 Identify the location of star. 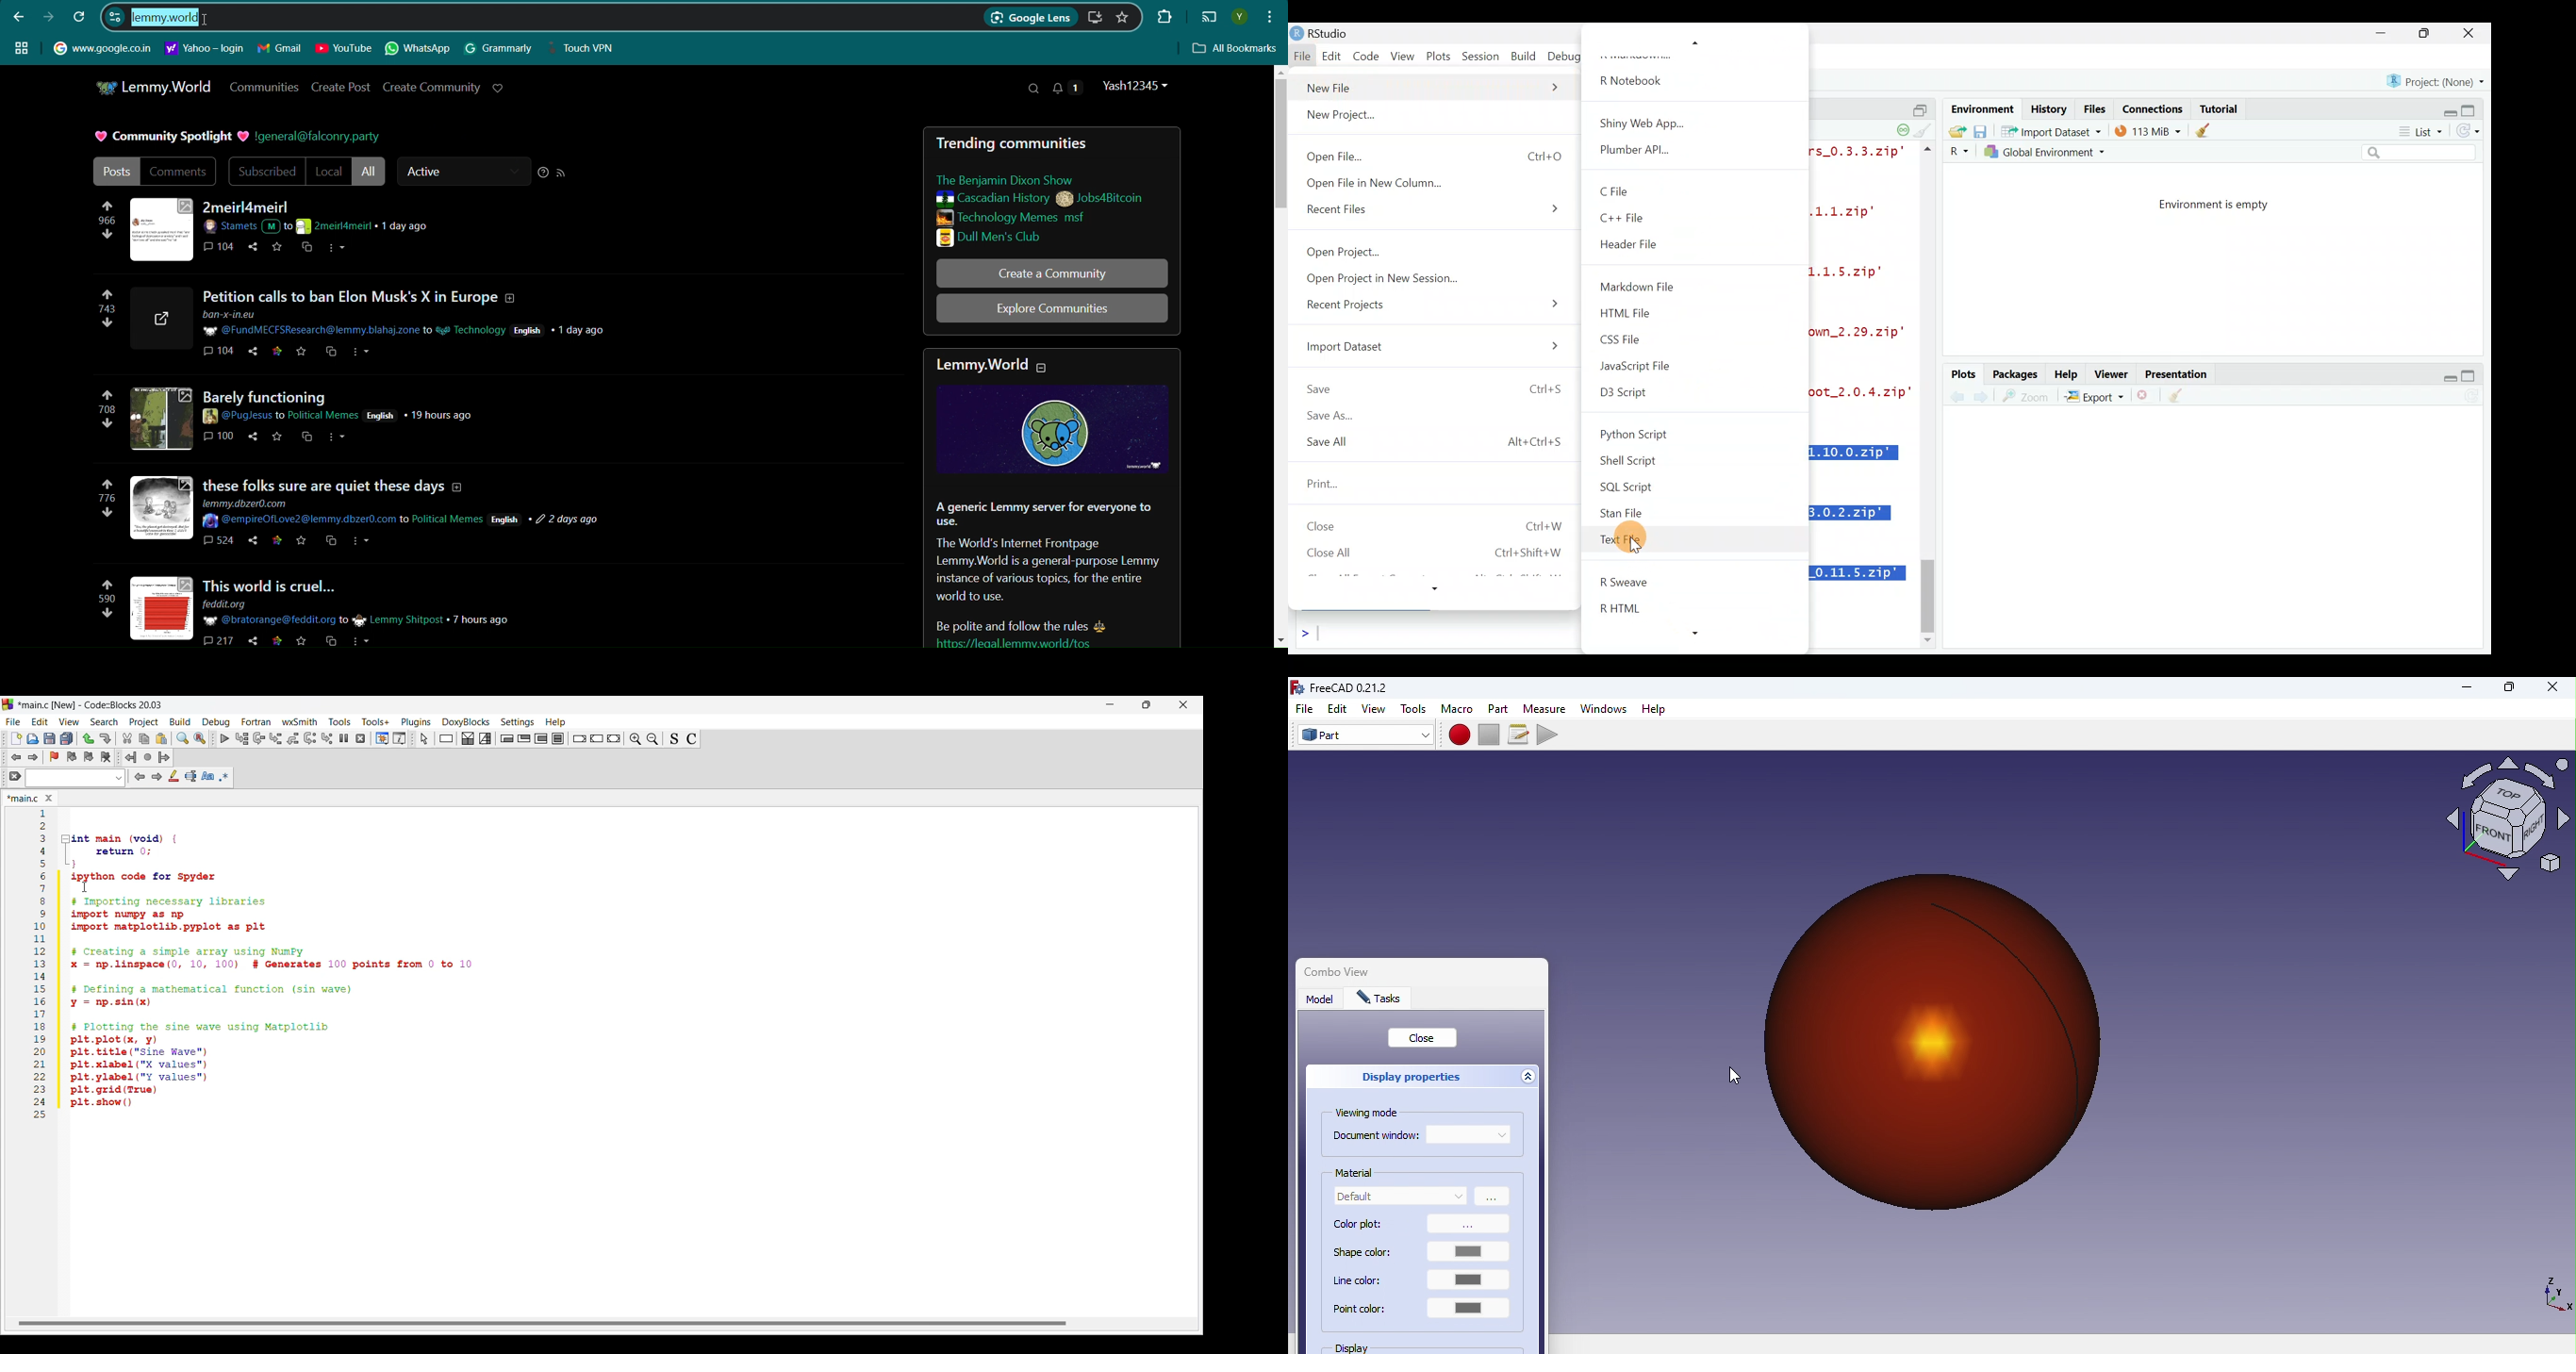
(276, 642).